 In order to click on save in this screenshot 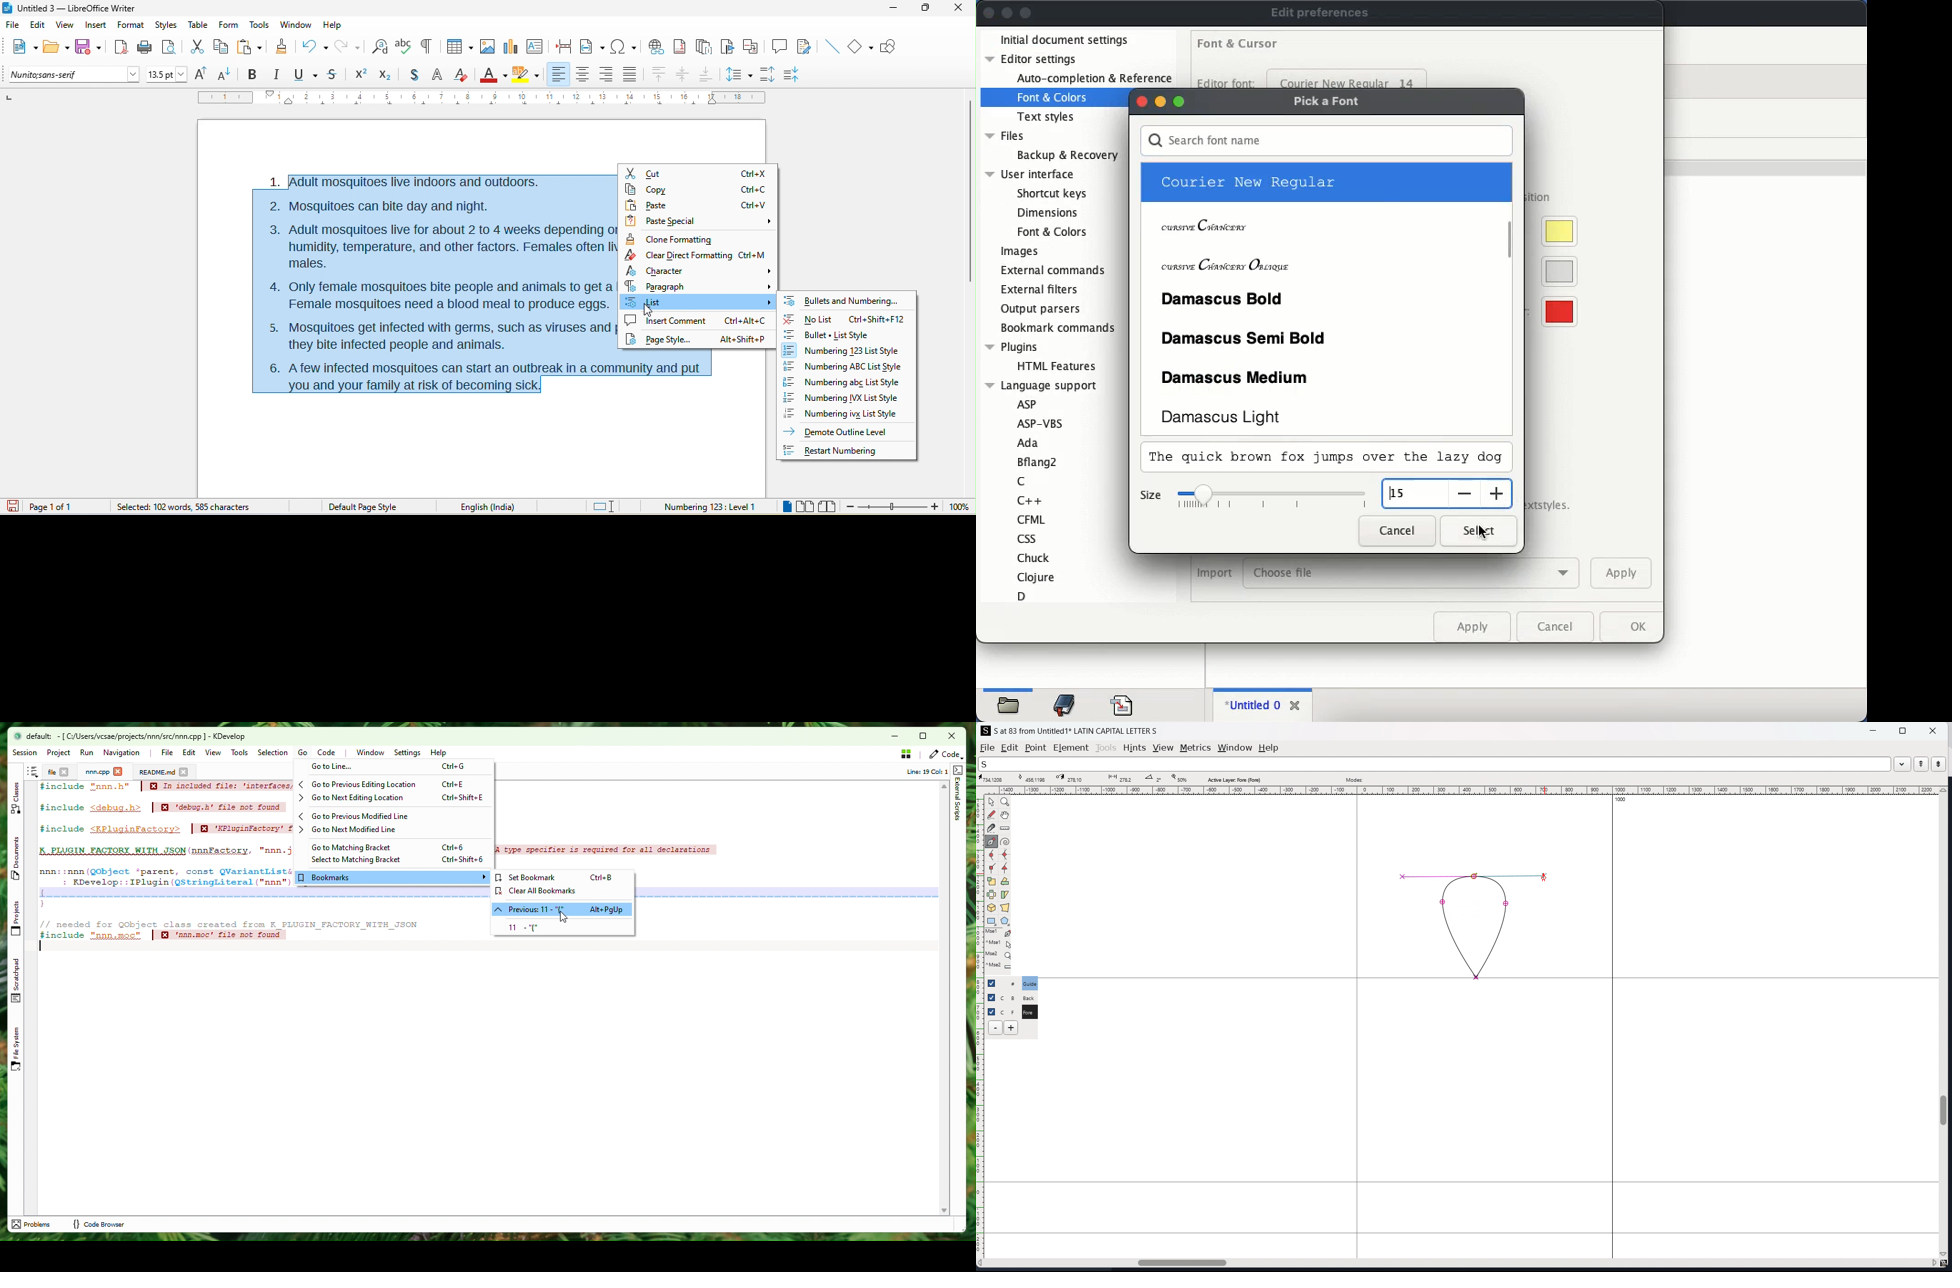, I will do `click(89, 46)`.